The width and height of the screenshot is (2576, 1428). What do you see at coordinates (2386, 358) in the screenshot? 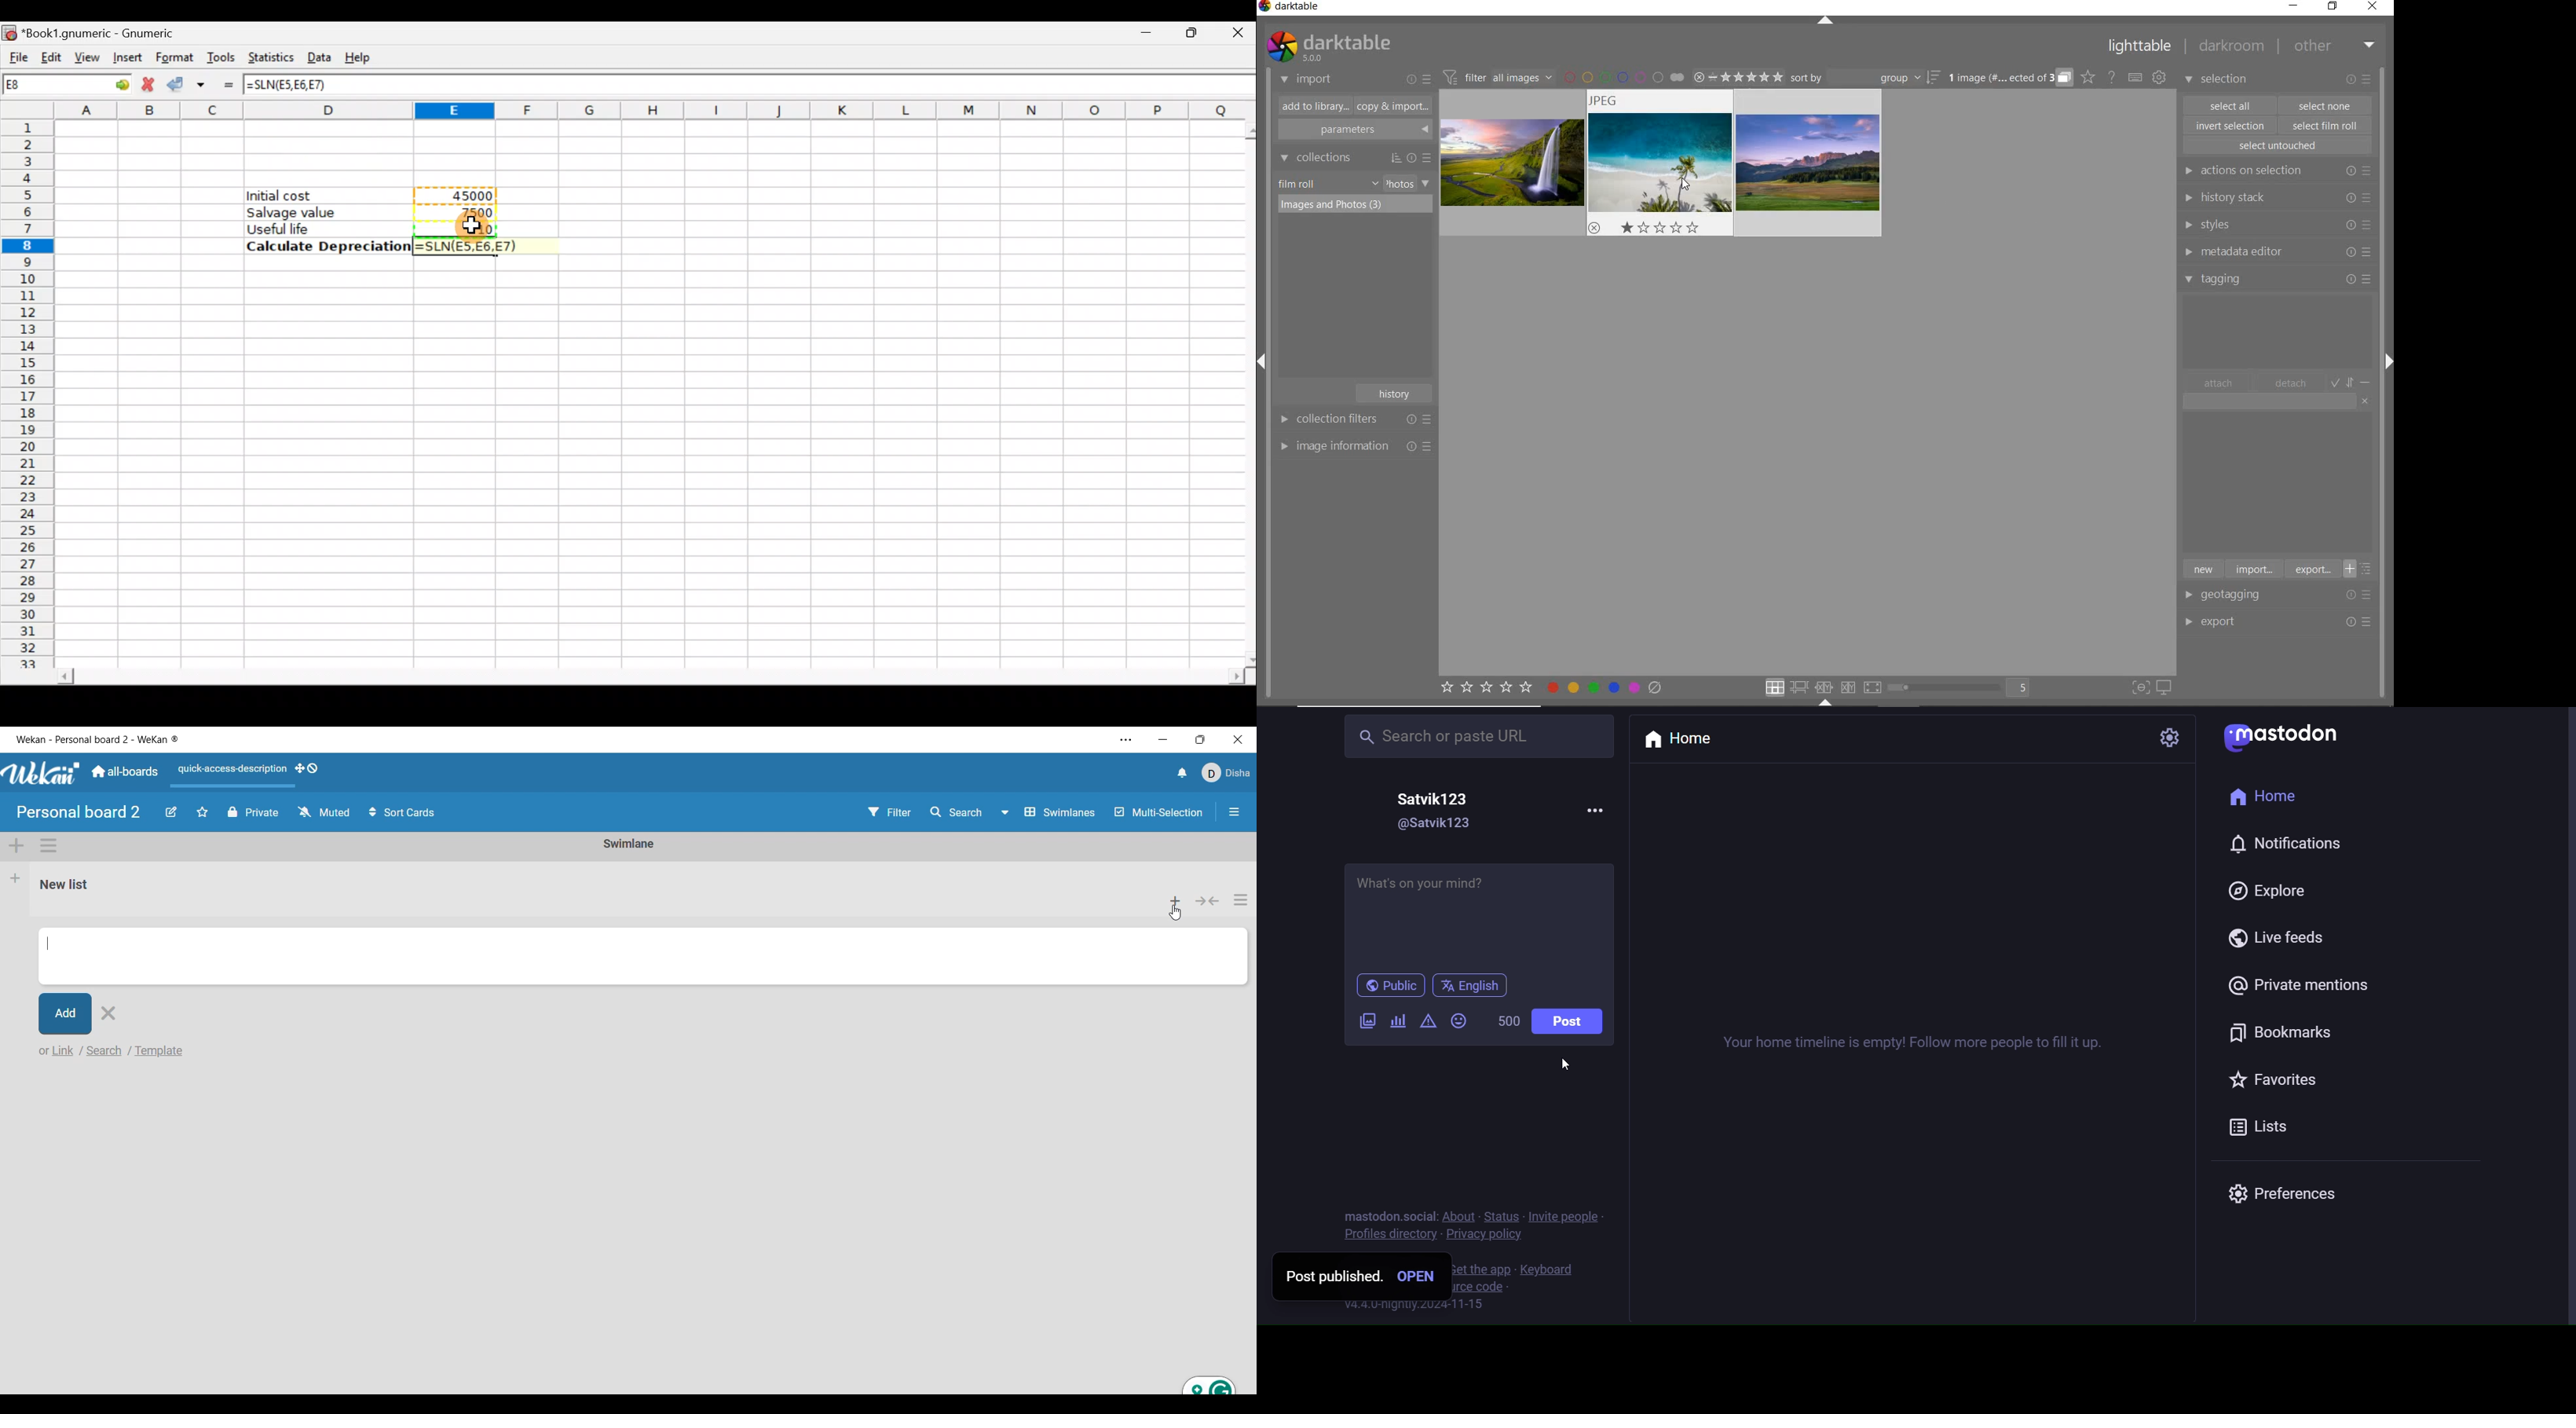
I see `Expand` at bounding box center [2386, 358].